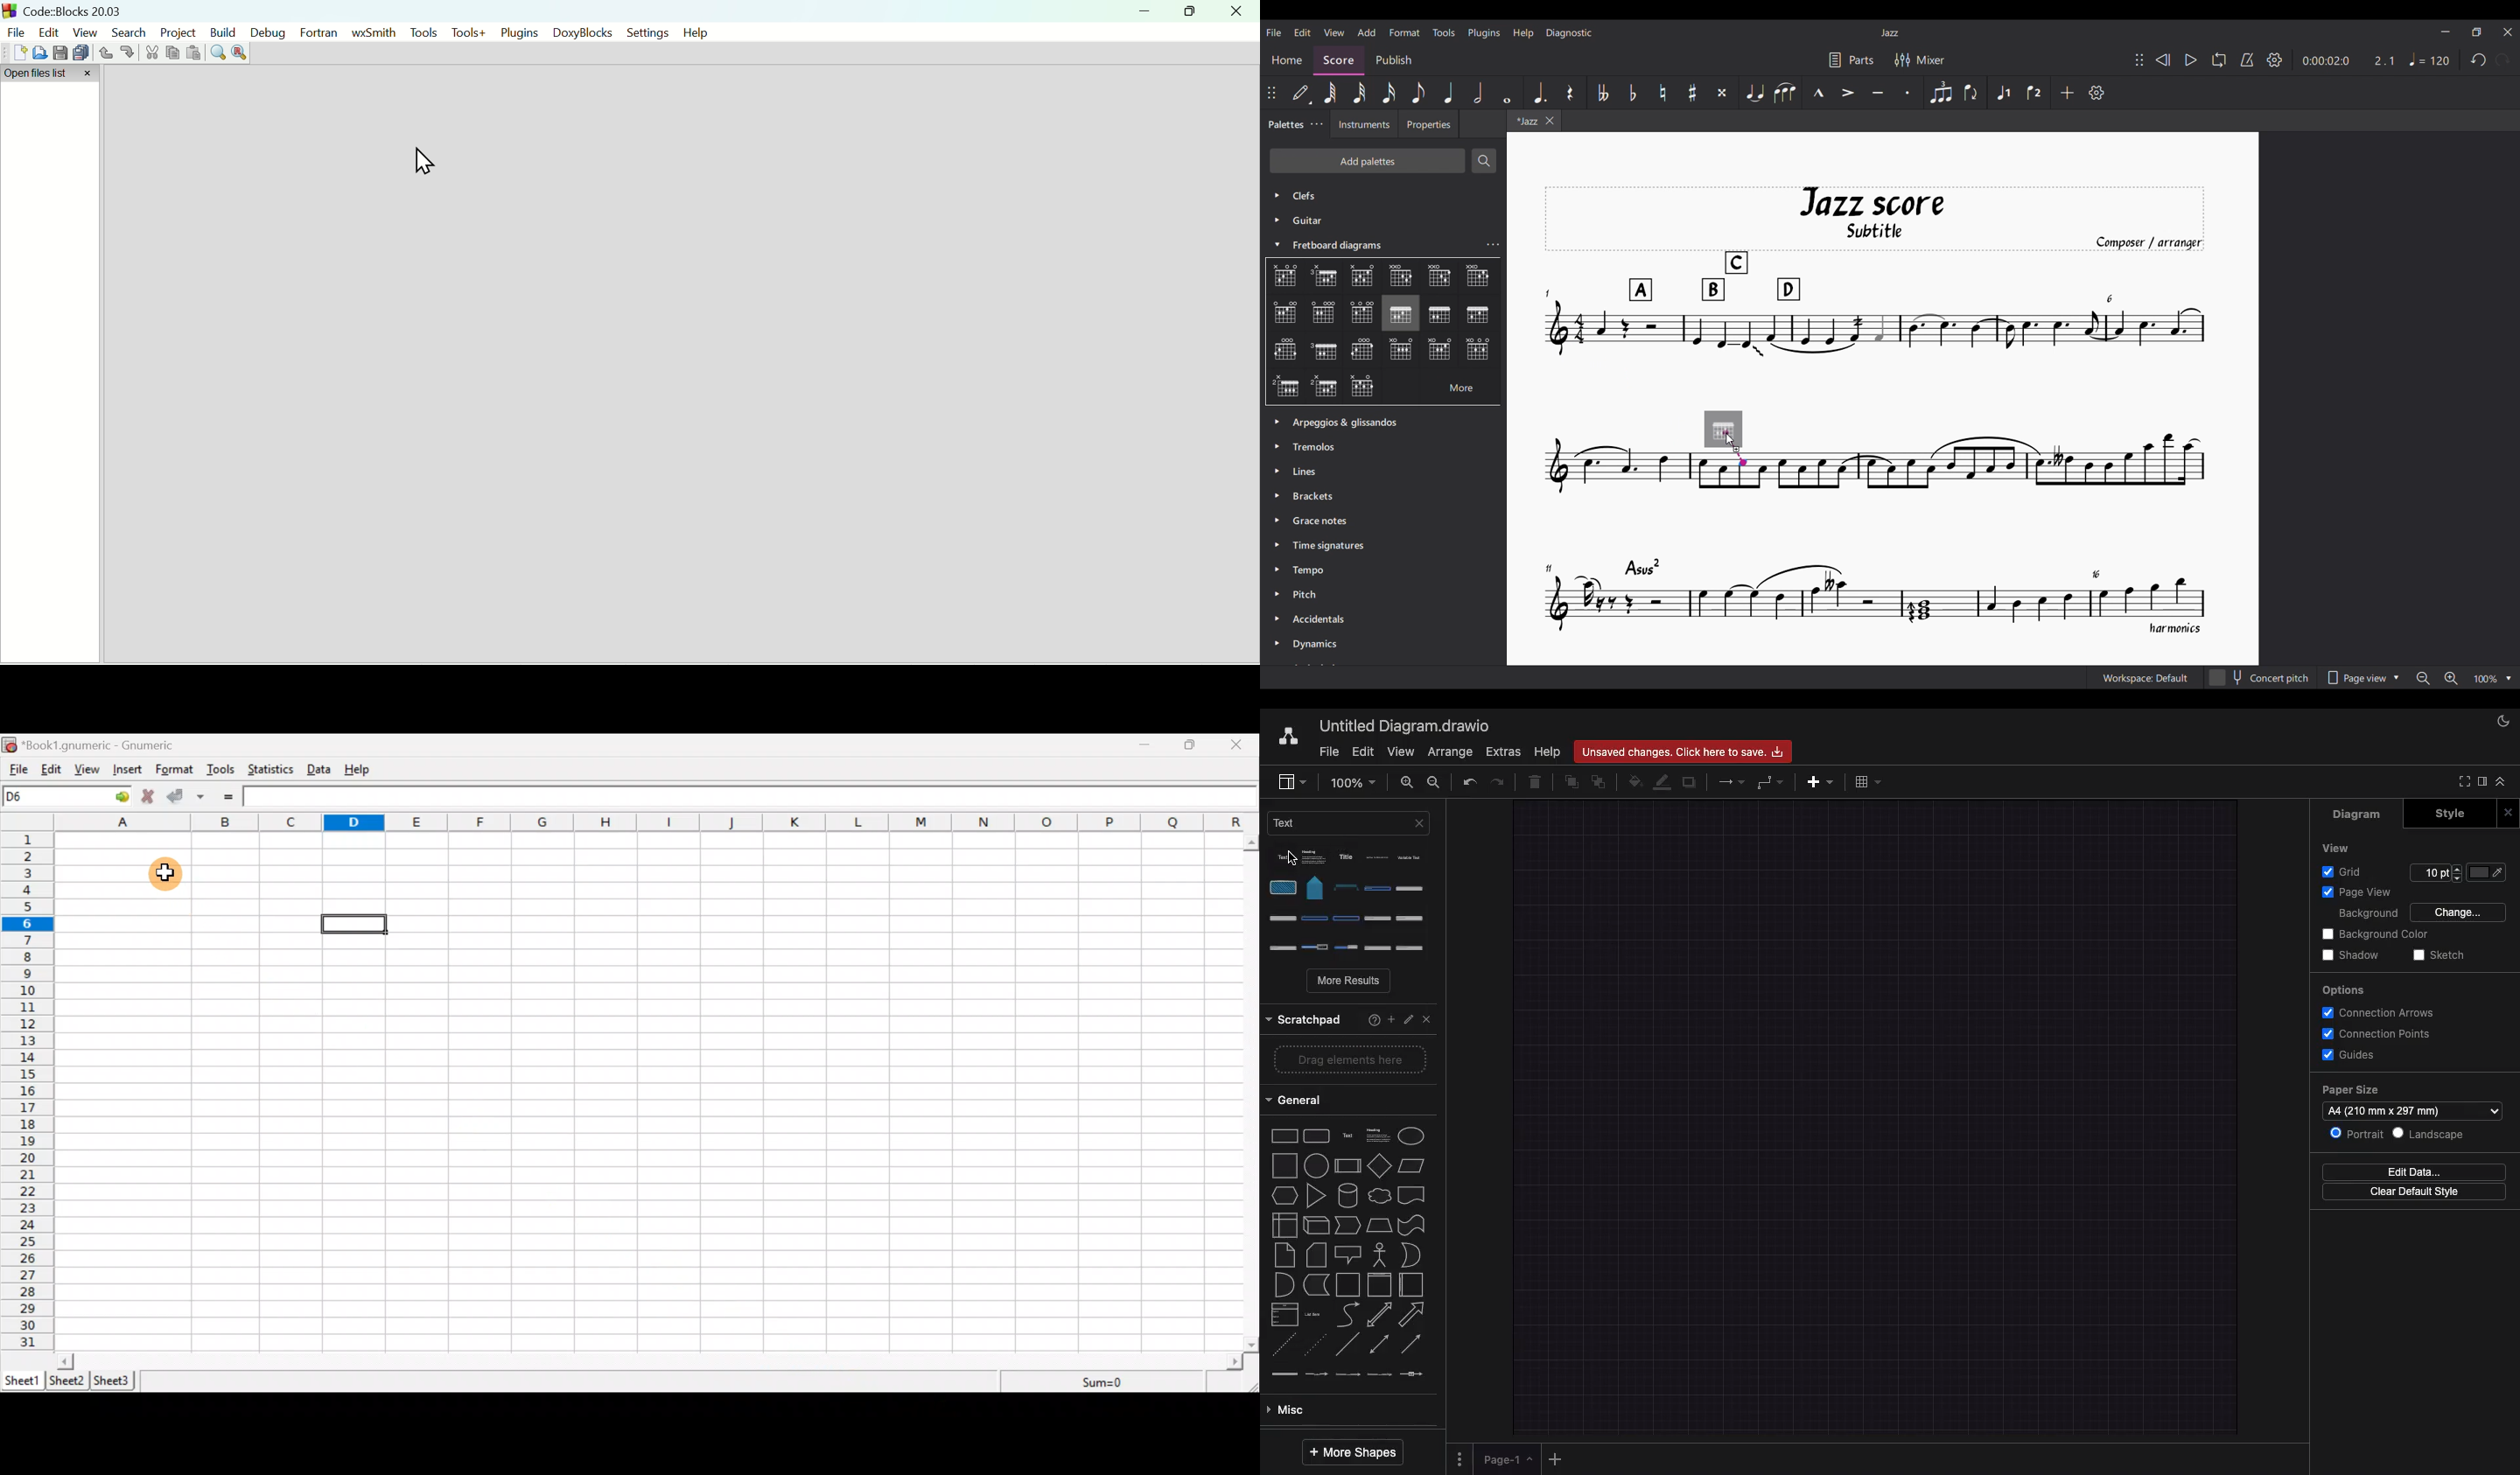 The image size is (2520, 1484). I want to click on Clear default style, so click(2415, 1191).